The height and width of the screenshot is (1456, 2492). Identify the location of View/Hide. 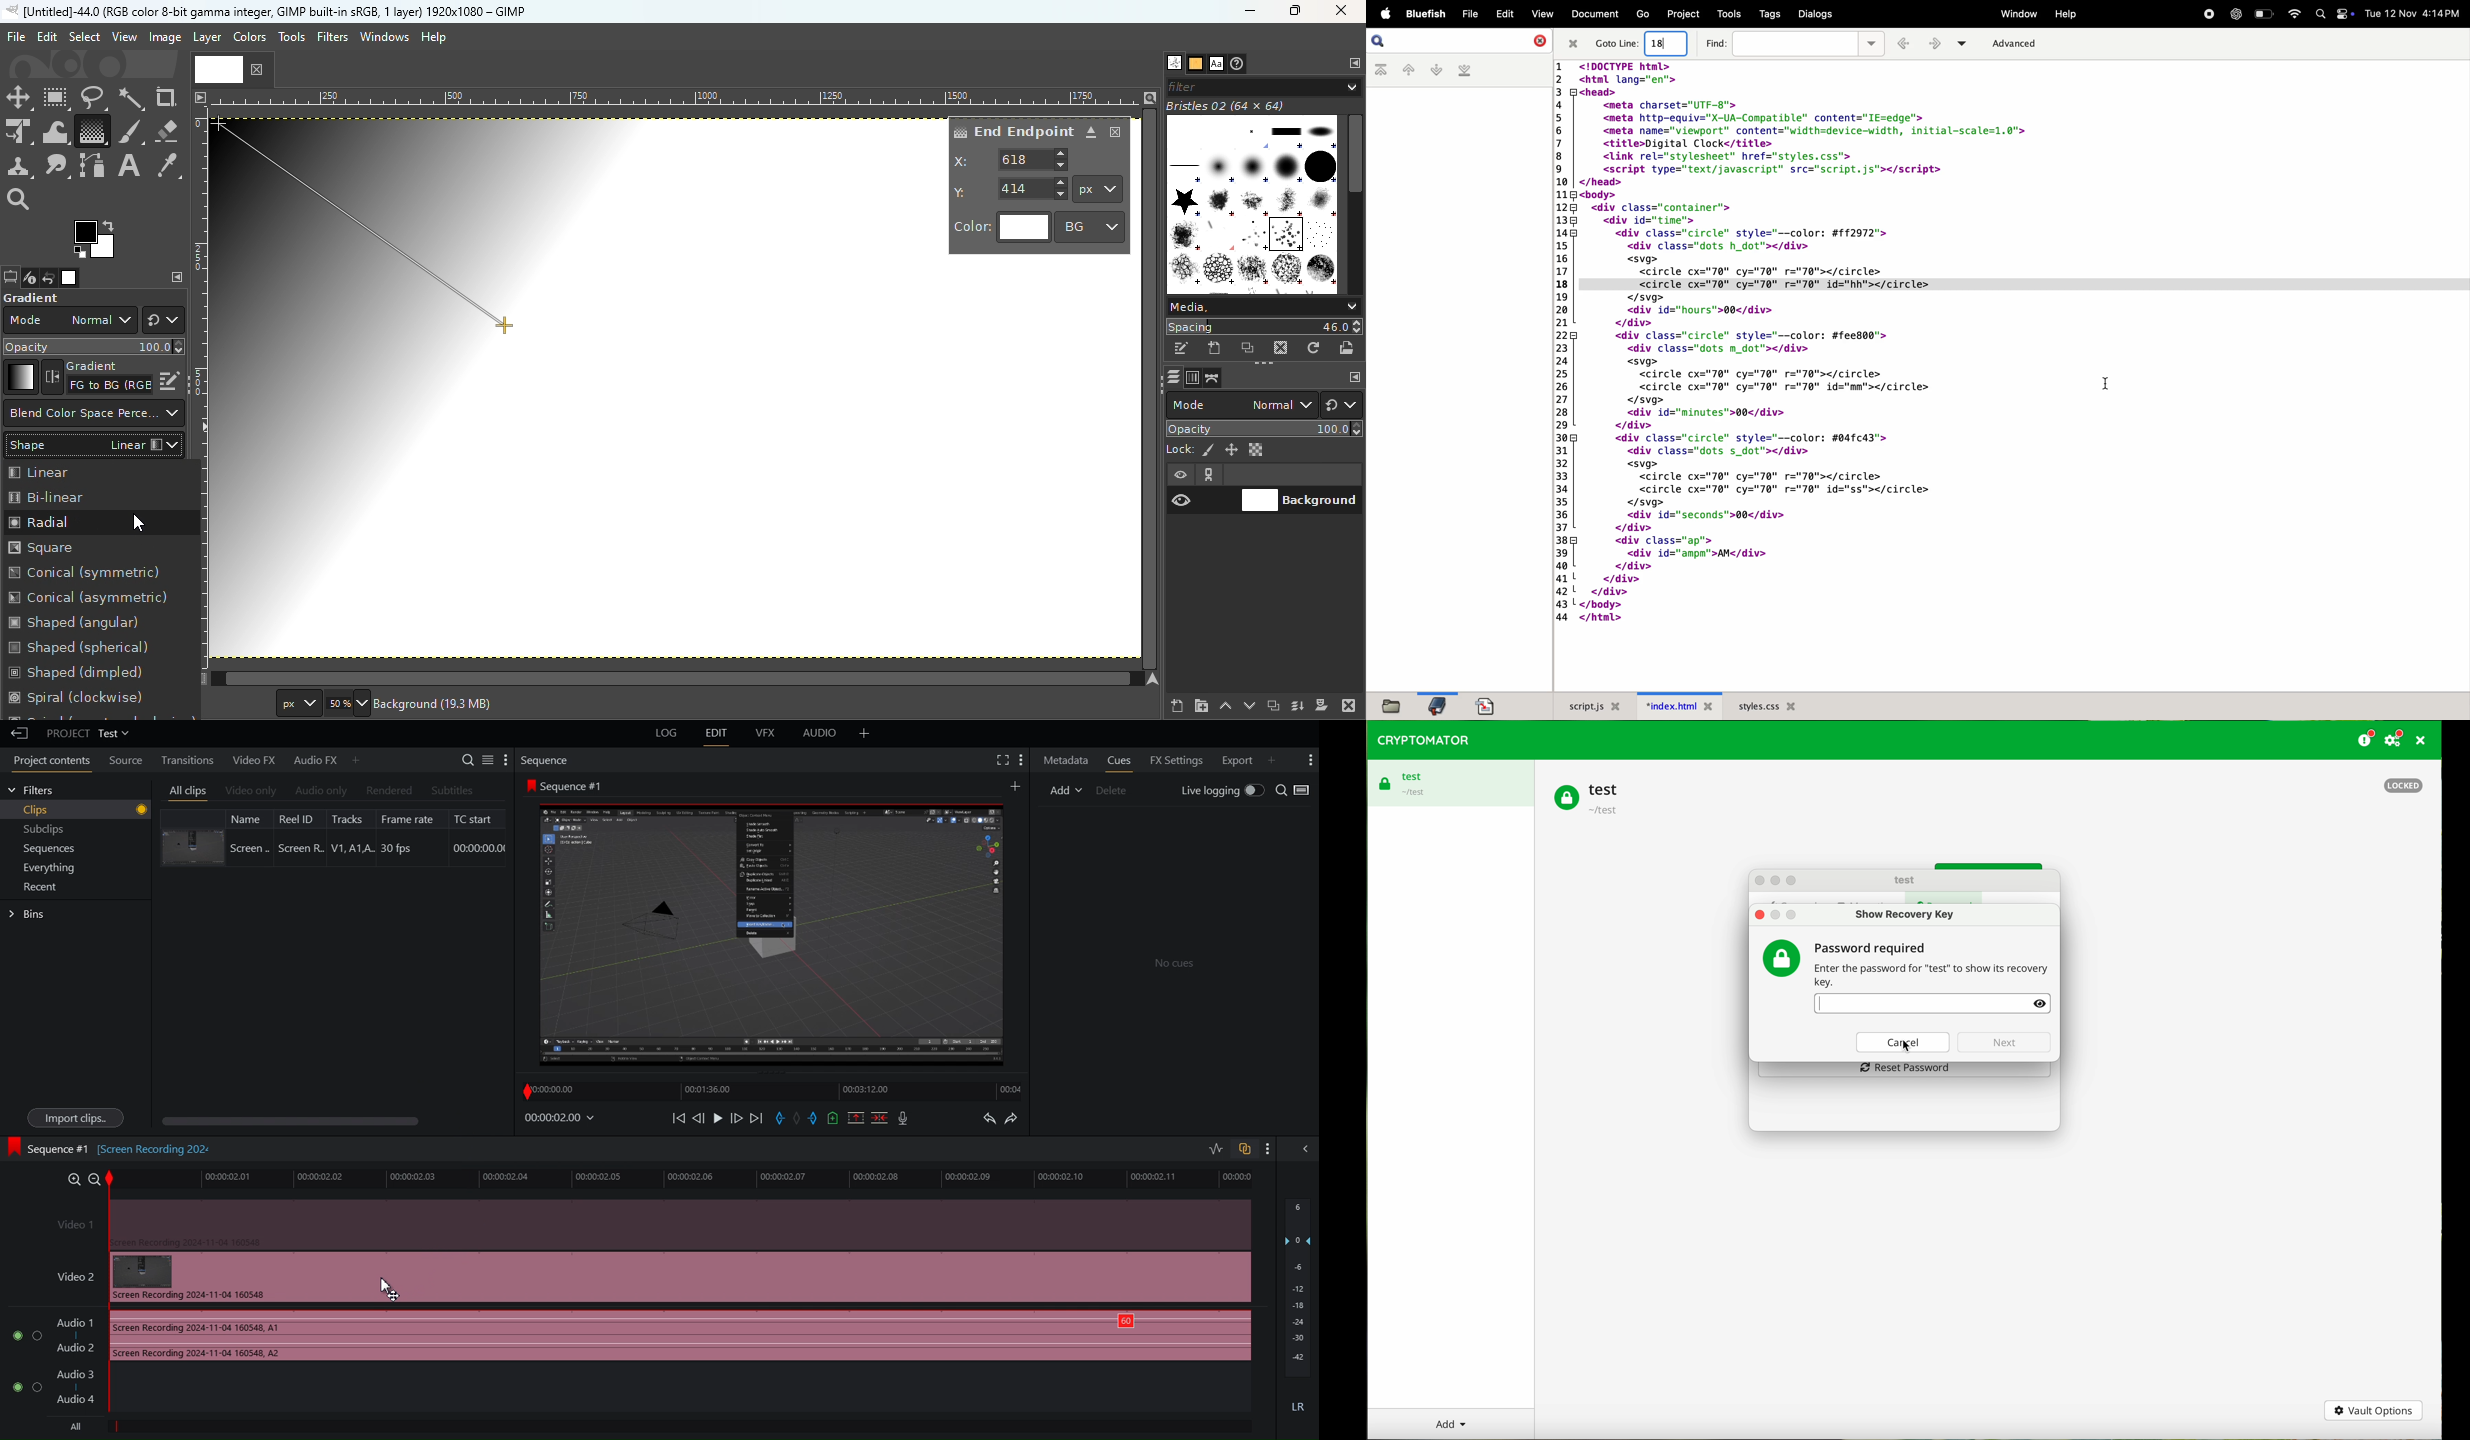
(1202, 488).